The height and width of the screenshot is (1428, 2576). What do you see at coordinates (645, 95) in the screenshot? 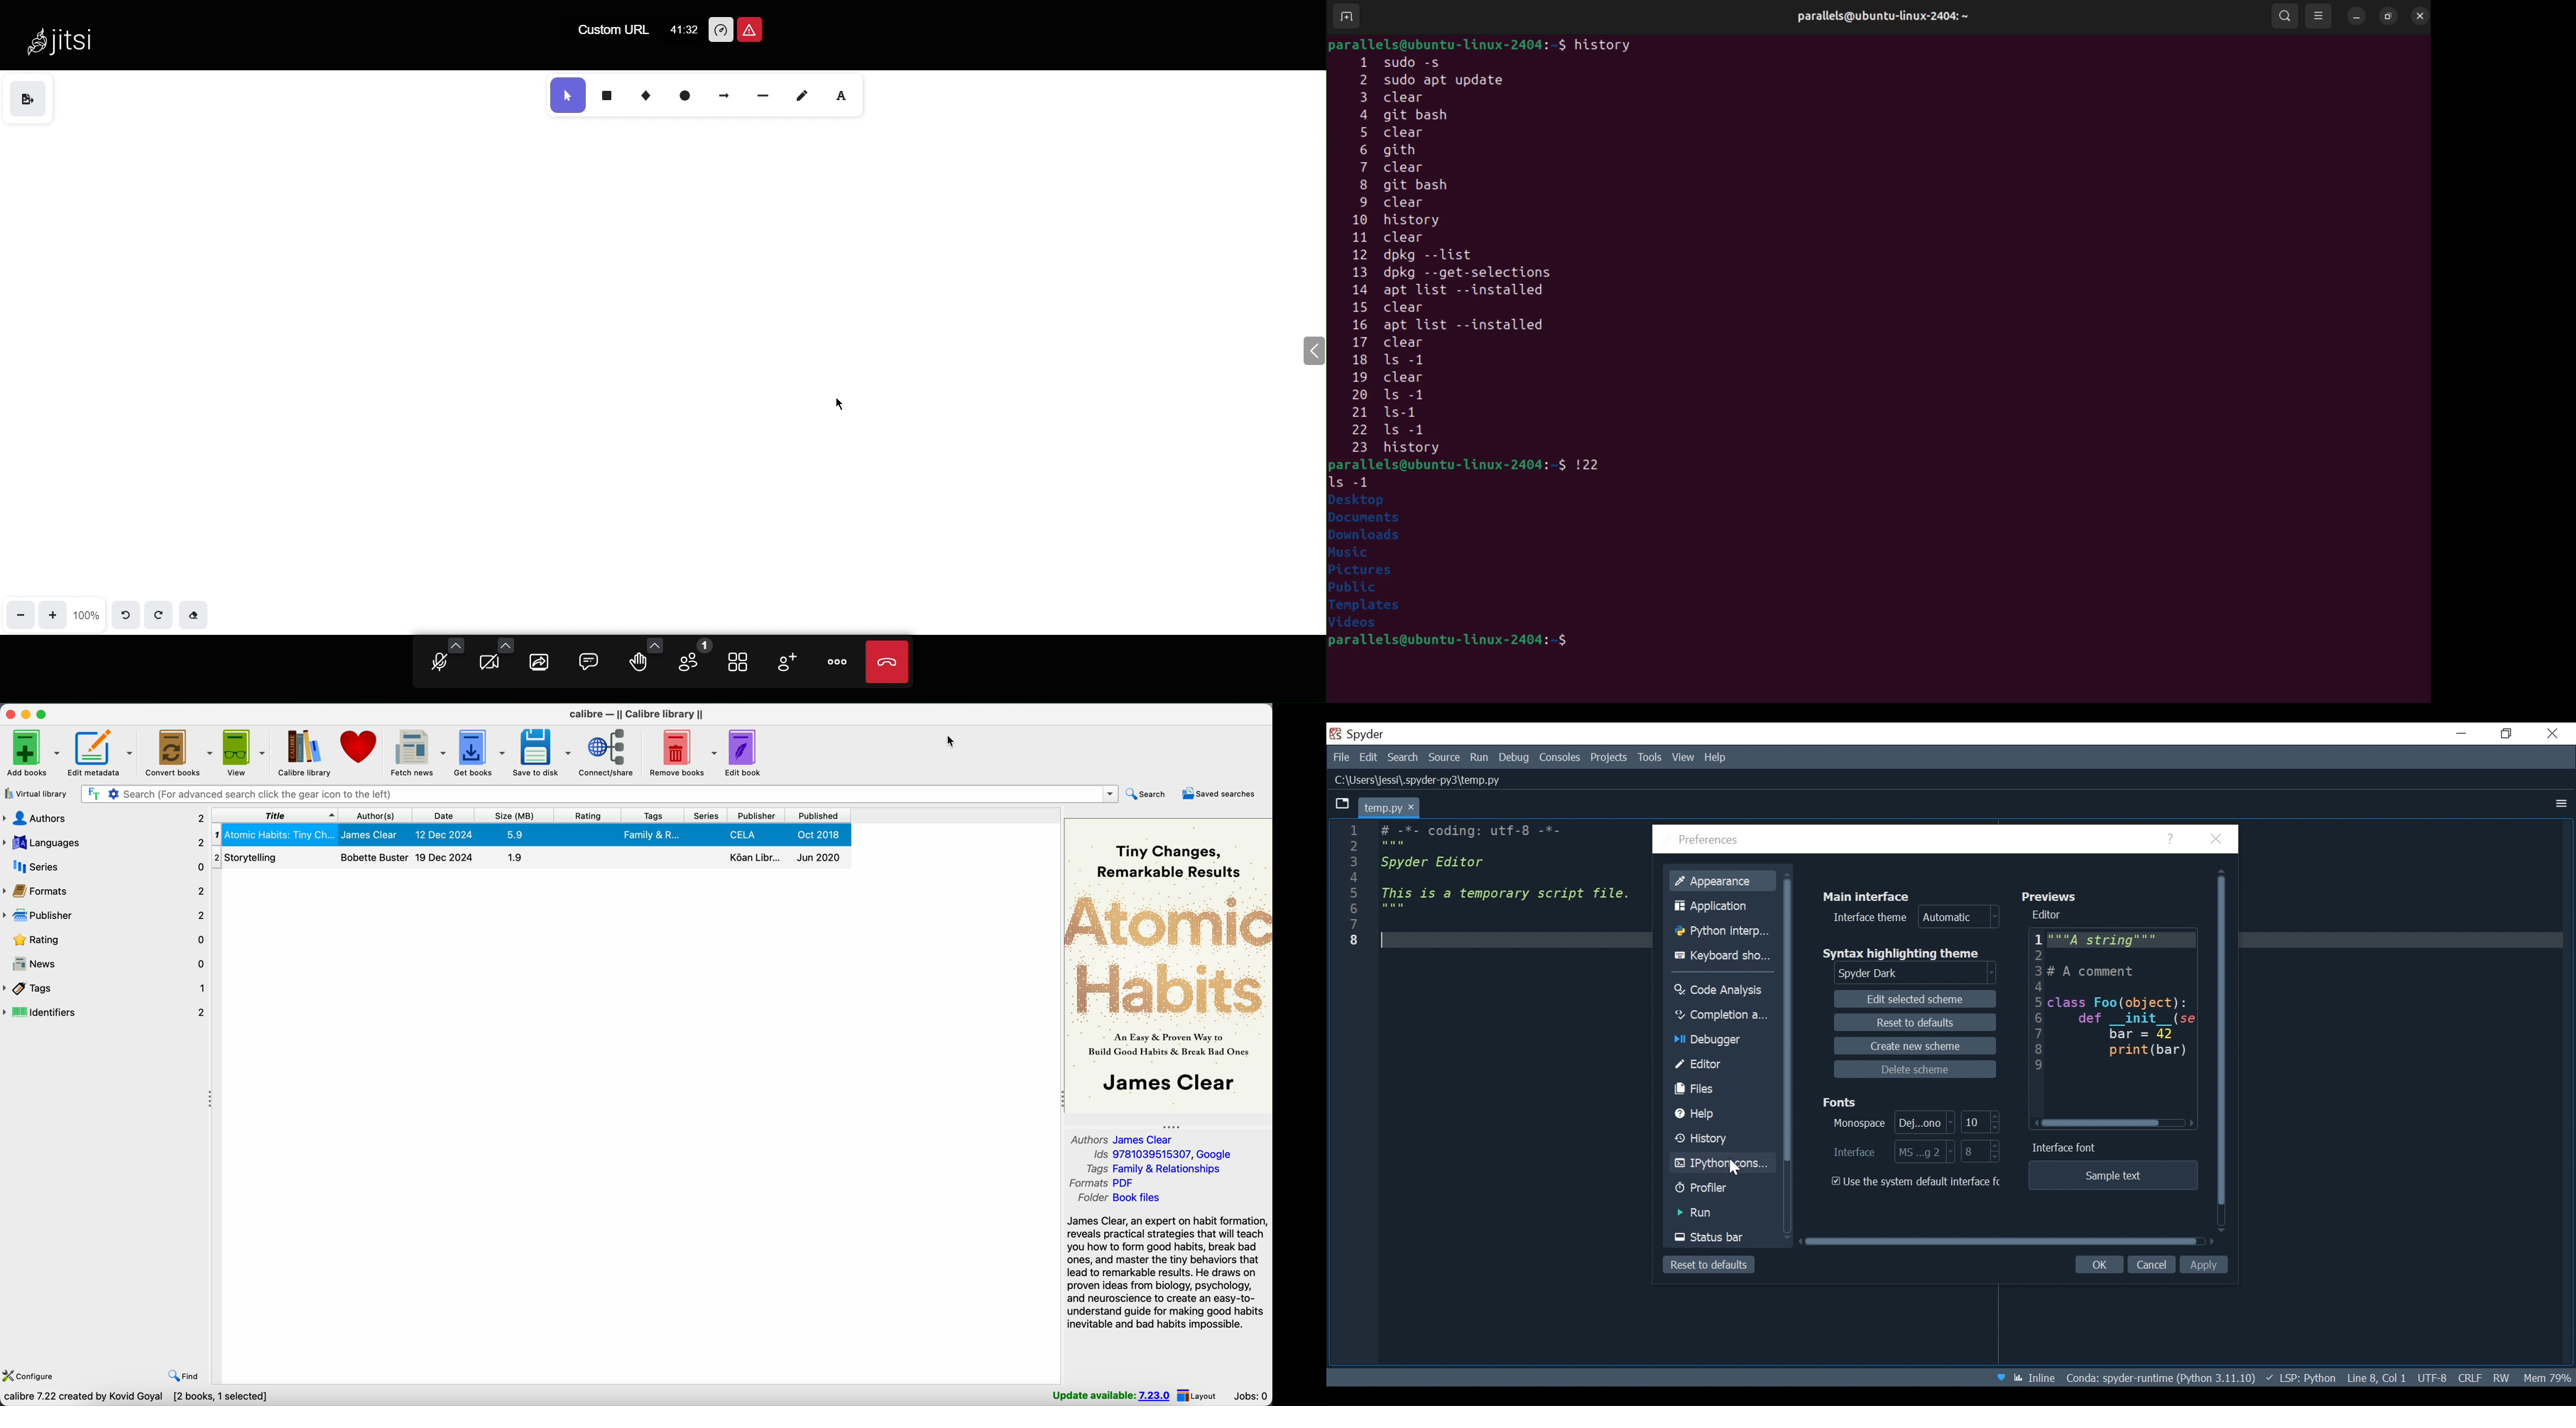
I see `Diamond` at bounding box center [645, 95].